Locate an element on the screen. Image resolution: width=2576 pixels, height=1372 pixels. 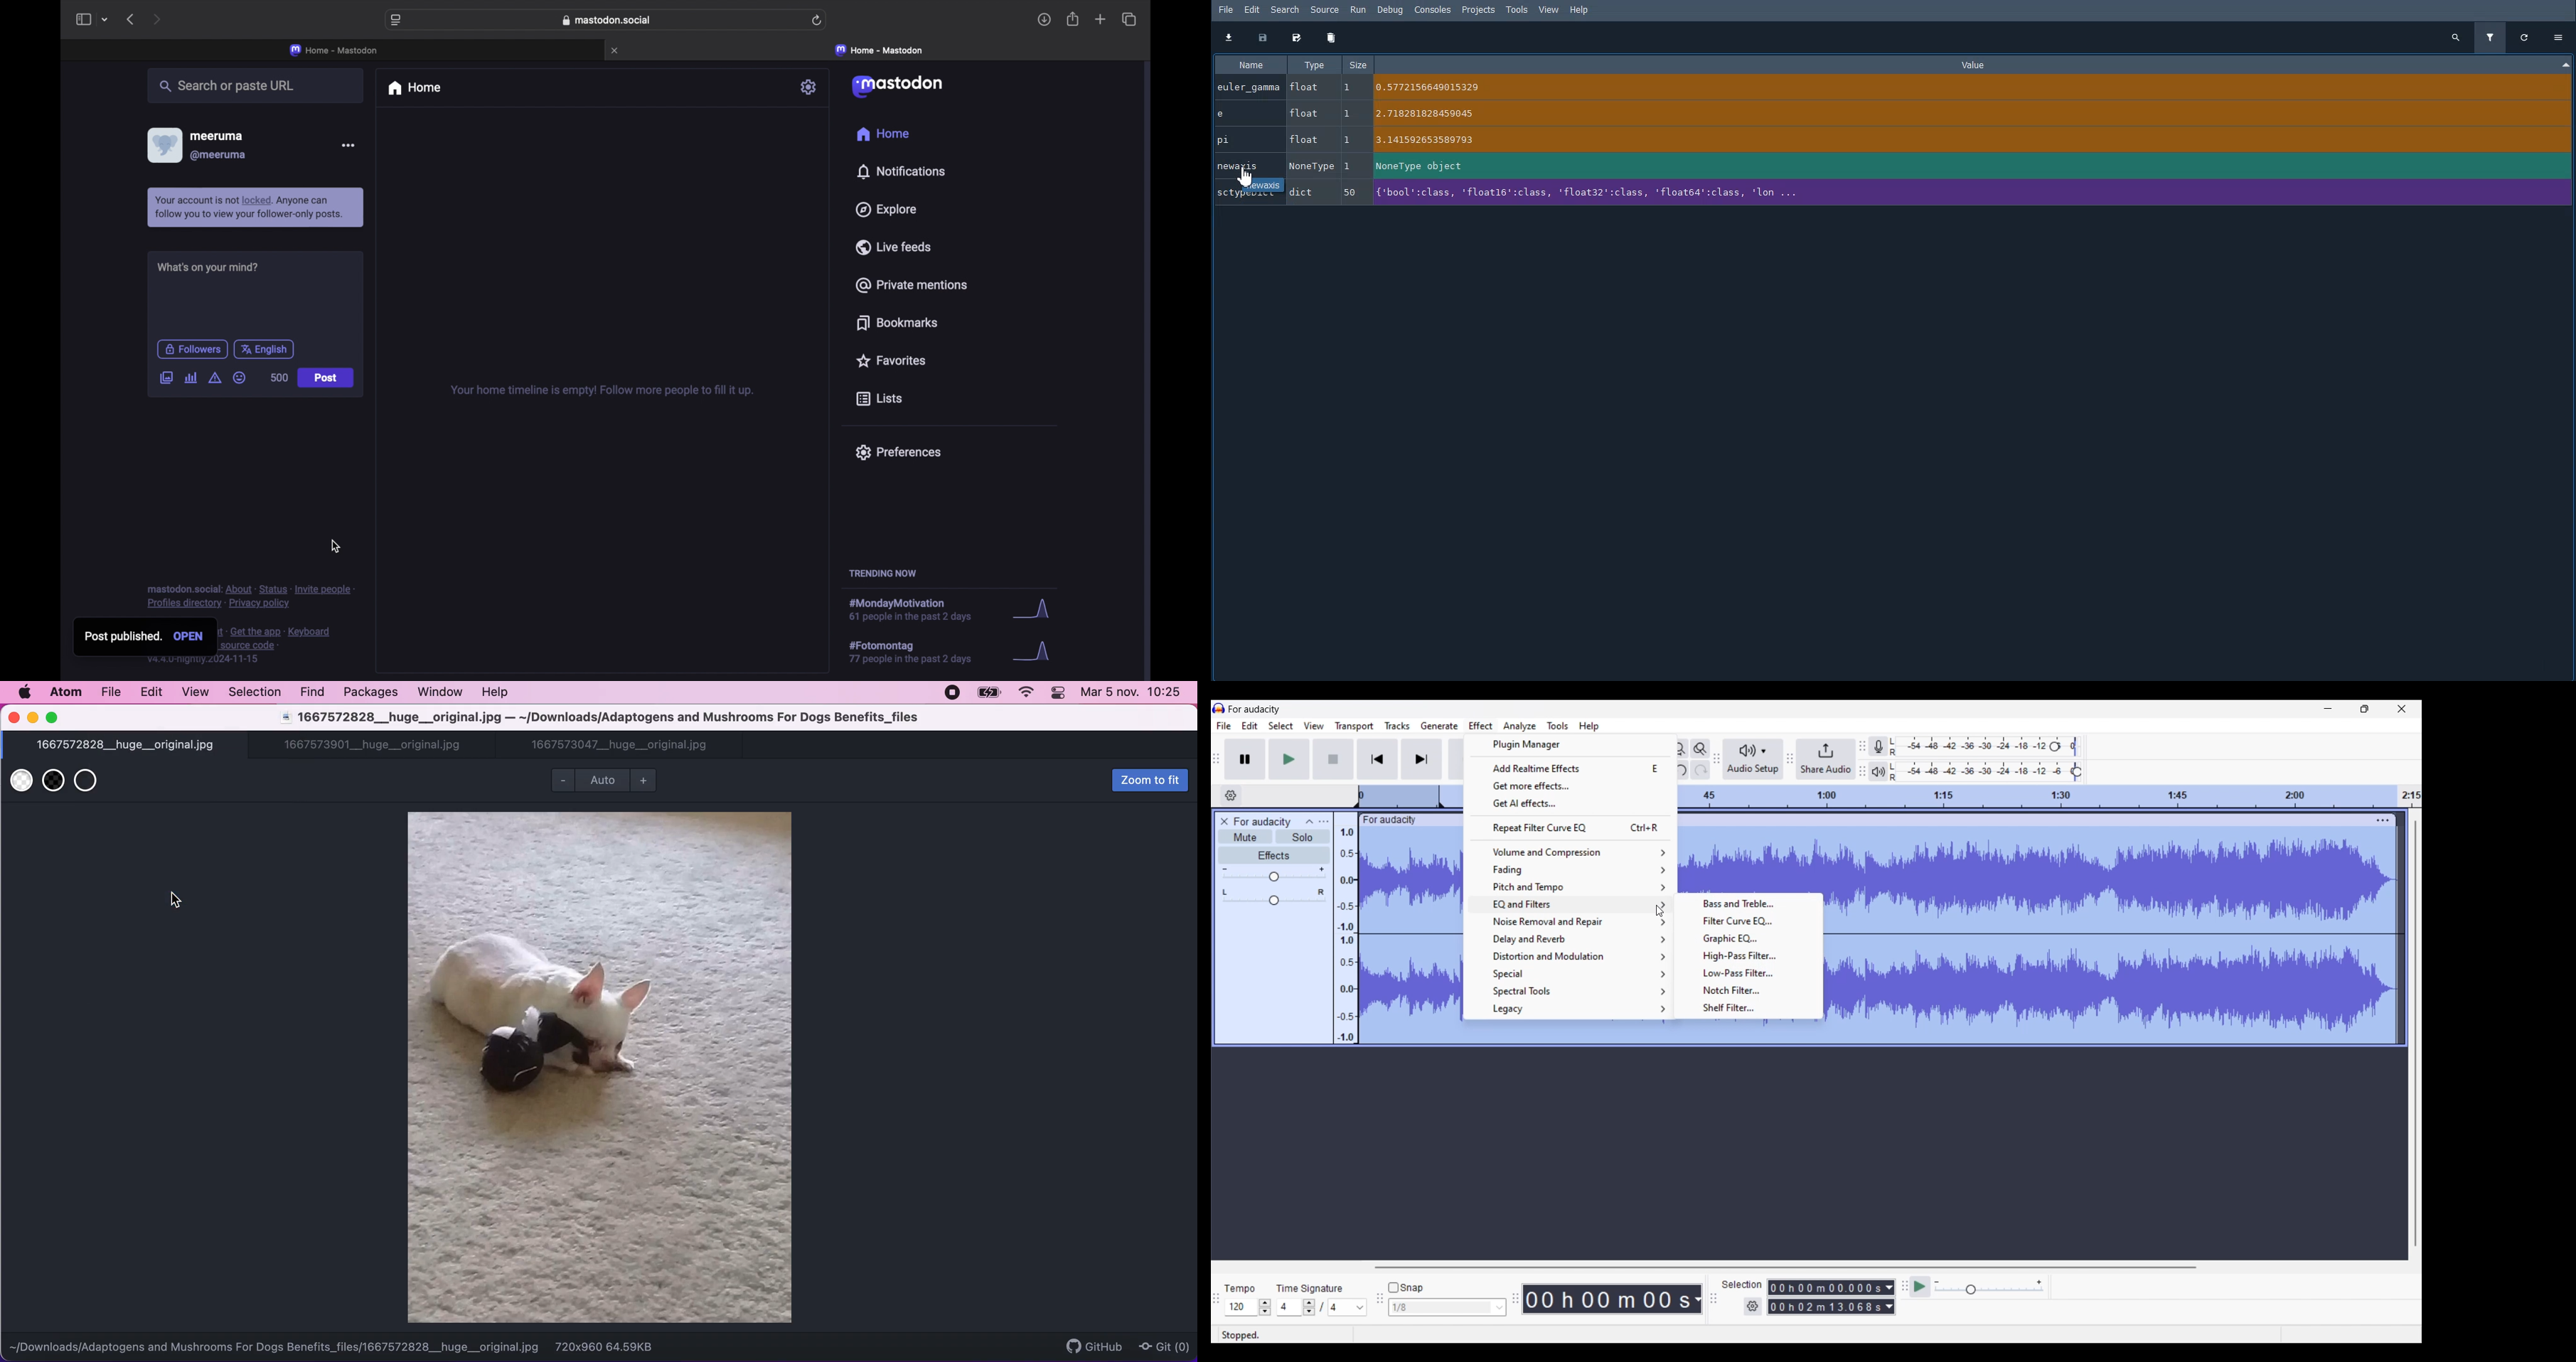
Filter curve EQ is located at coordinates (1751, 921).